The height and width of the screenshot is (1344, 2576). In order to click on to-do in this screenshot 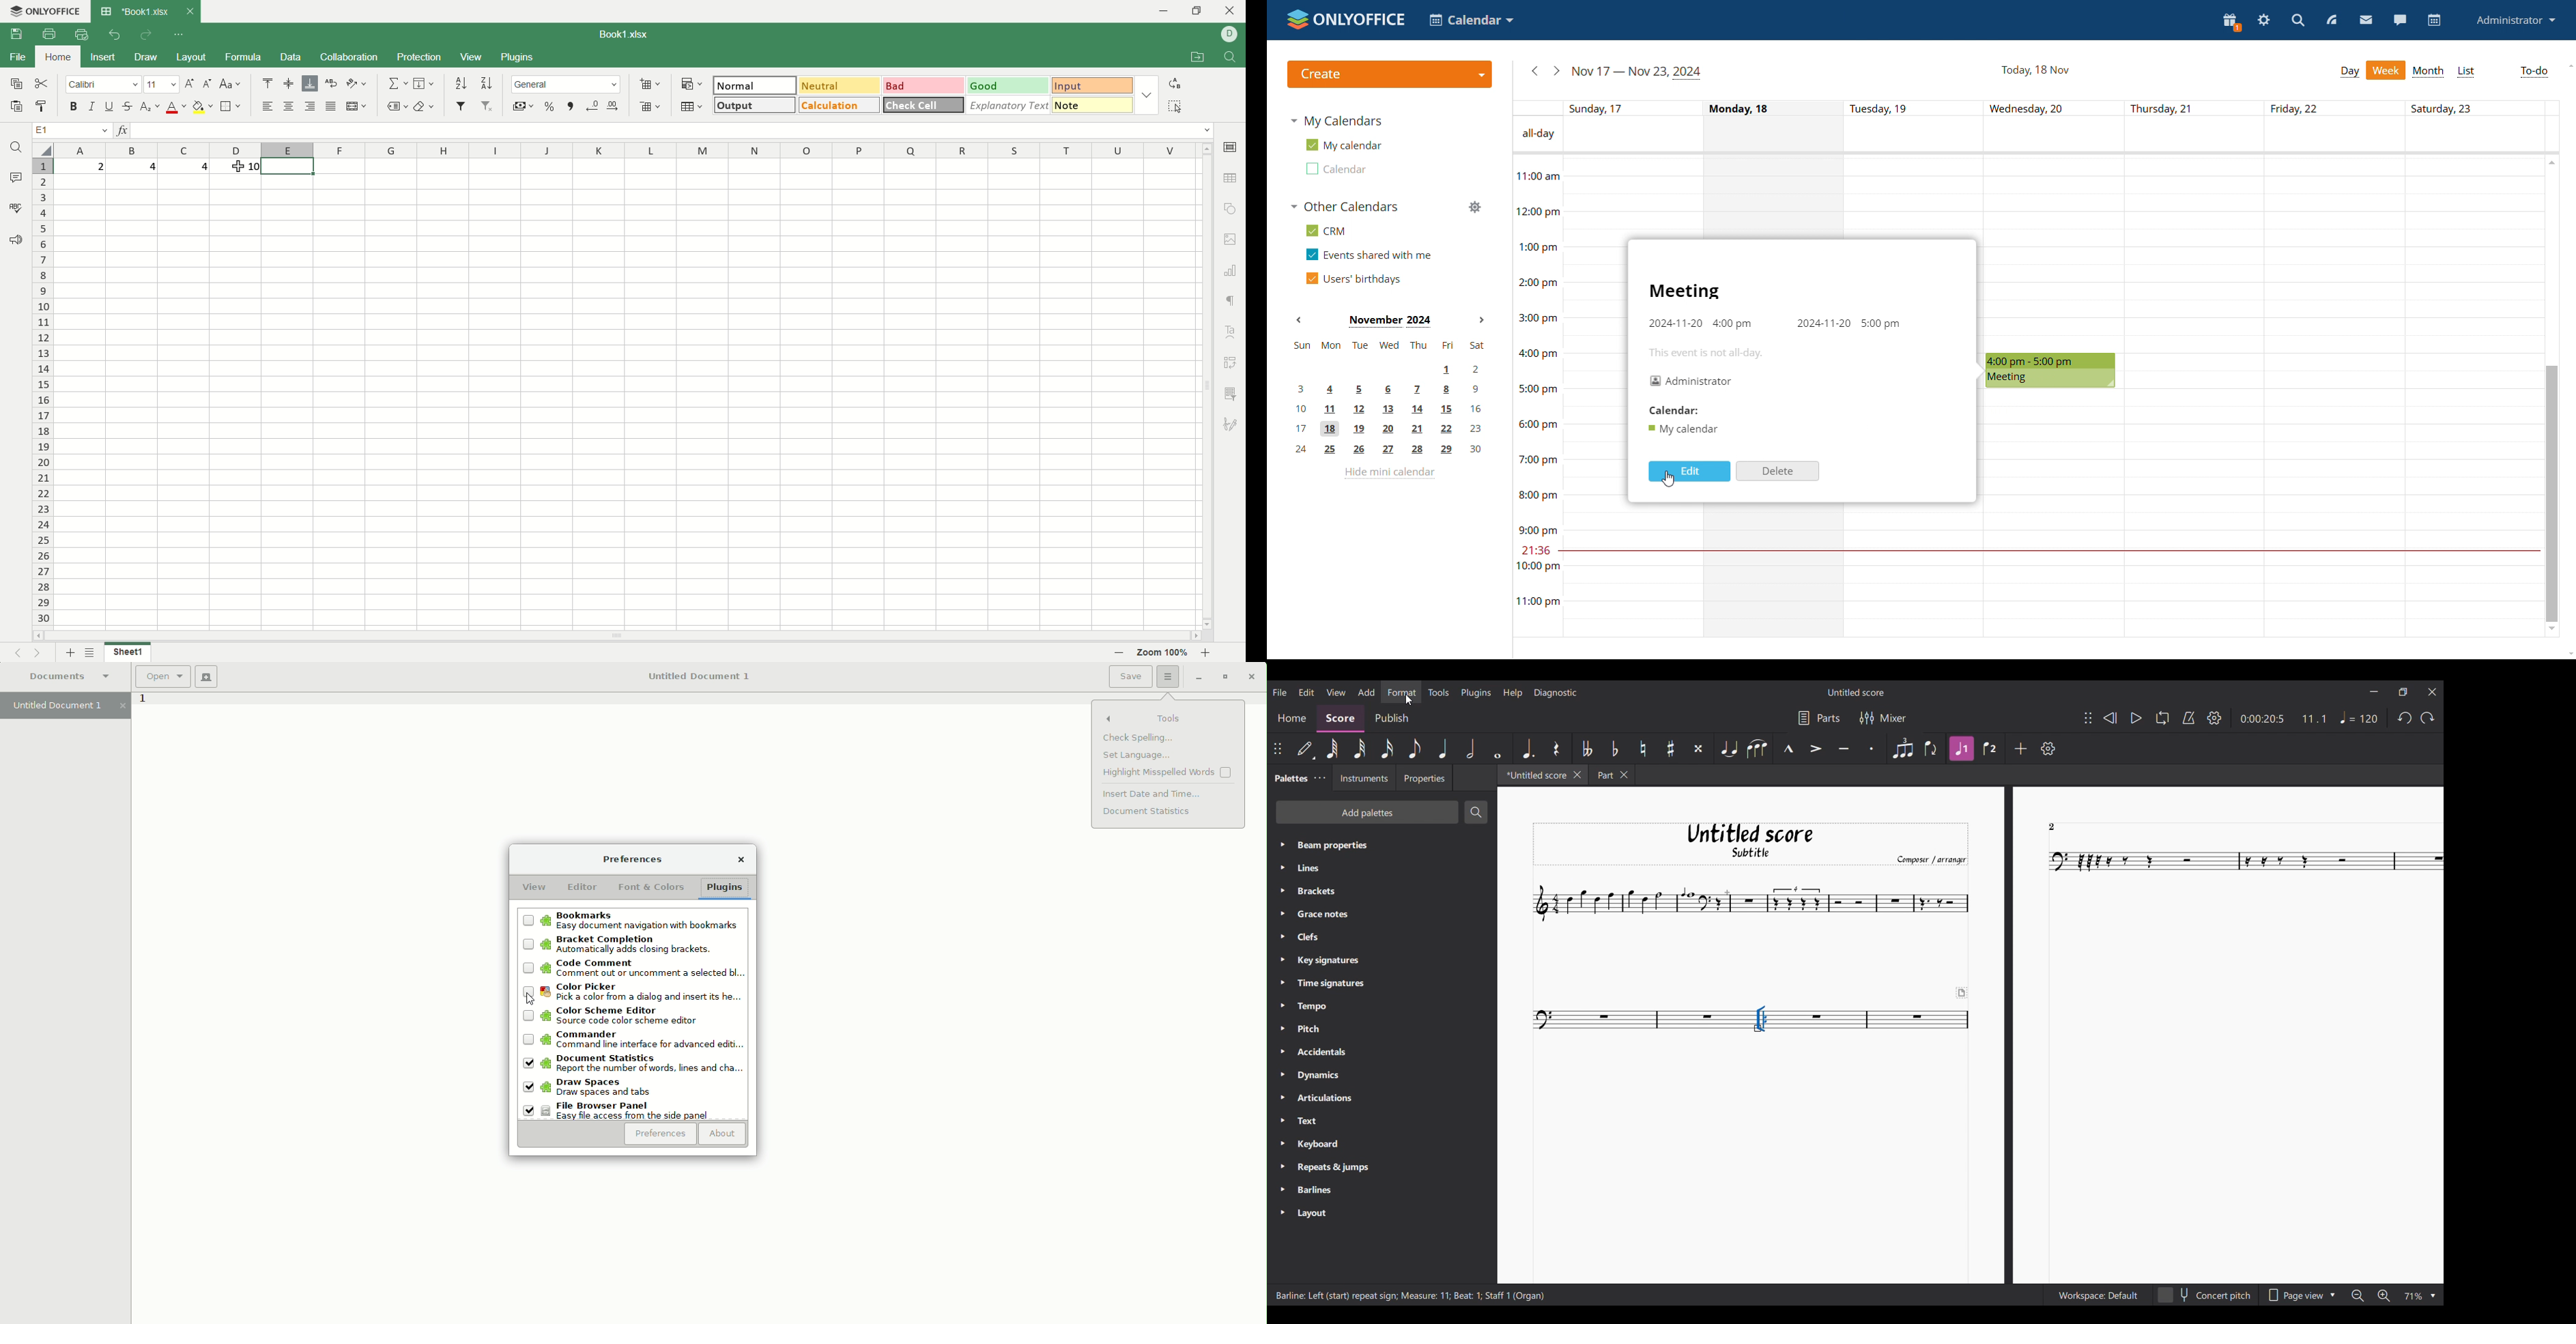, I will do `click(2534, 72)`.